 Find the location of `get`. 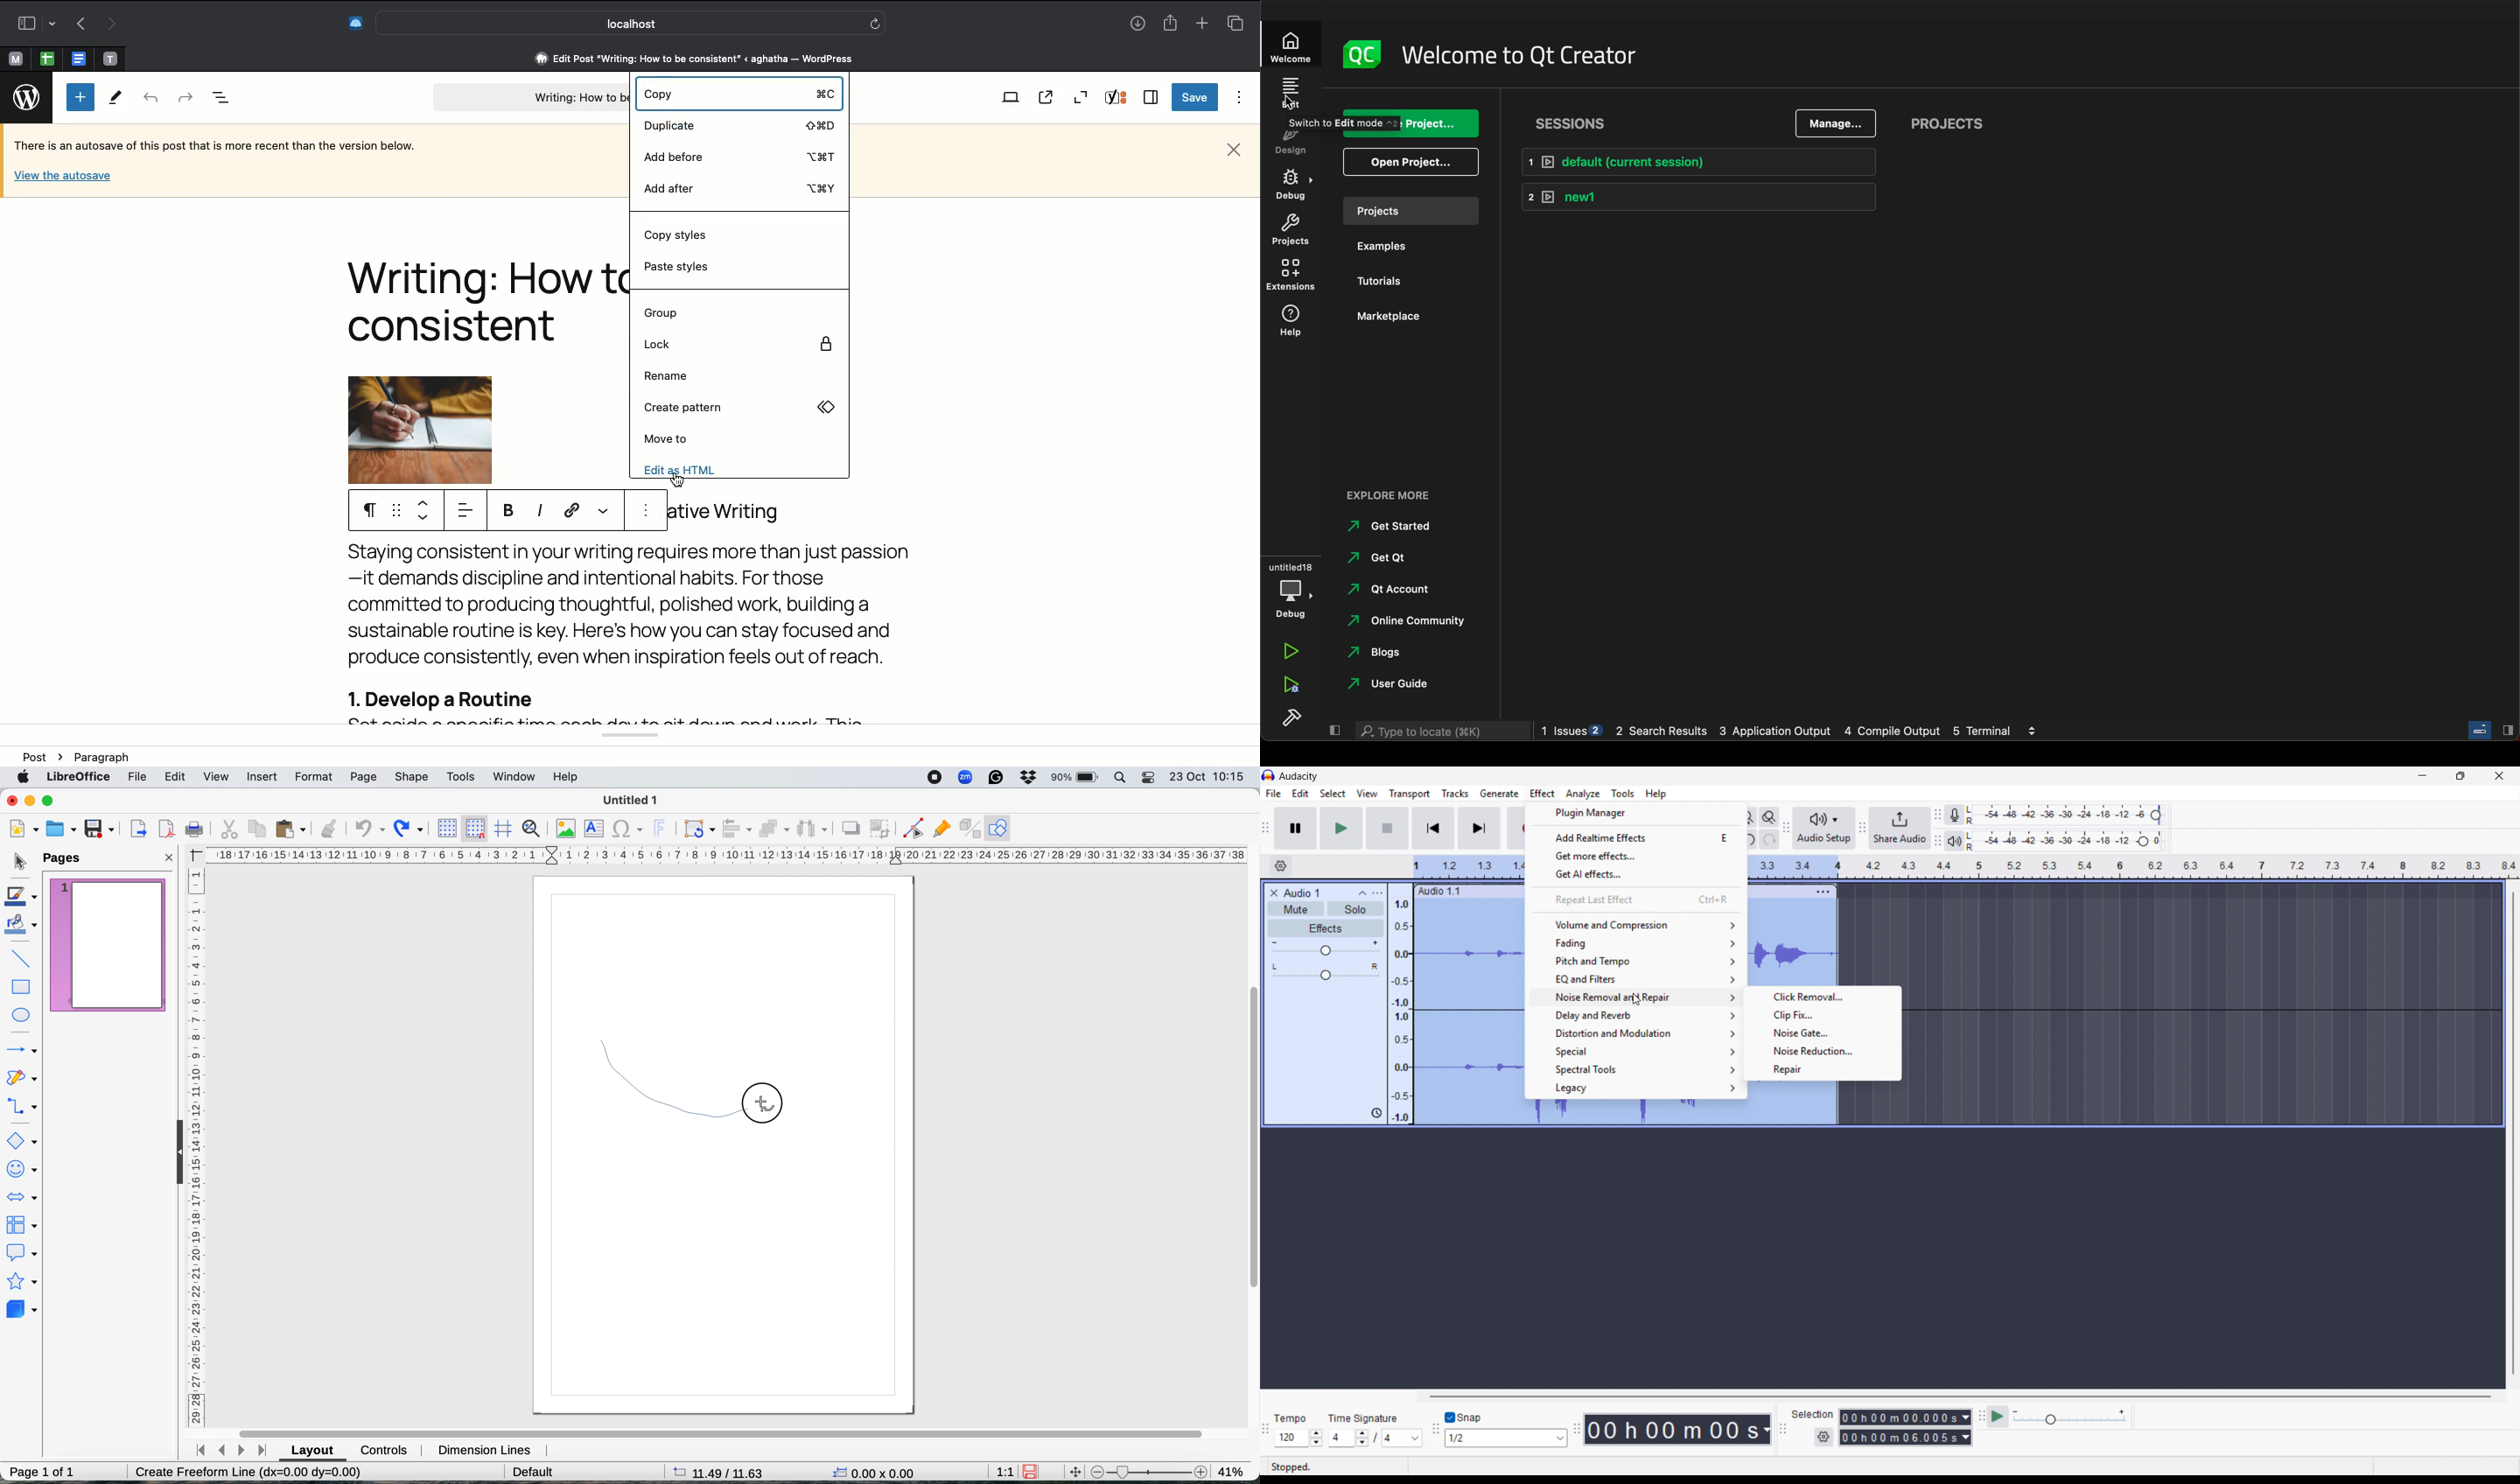

get is located at coordinates (1385, 556).